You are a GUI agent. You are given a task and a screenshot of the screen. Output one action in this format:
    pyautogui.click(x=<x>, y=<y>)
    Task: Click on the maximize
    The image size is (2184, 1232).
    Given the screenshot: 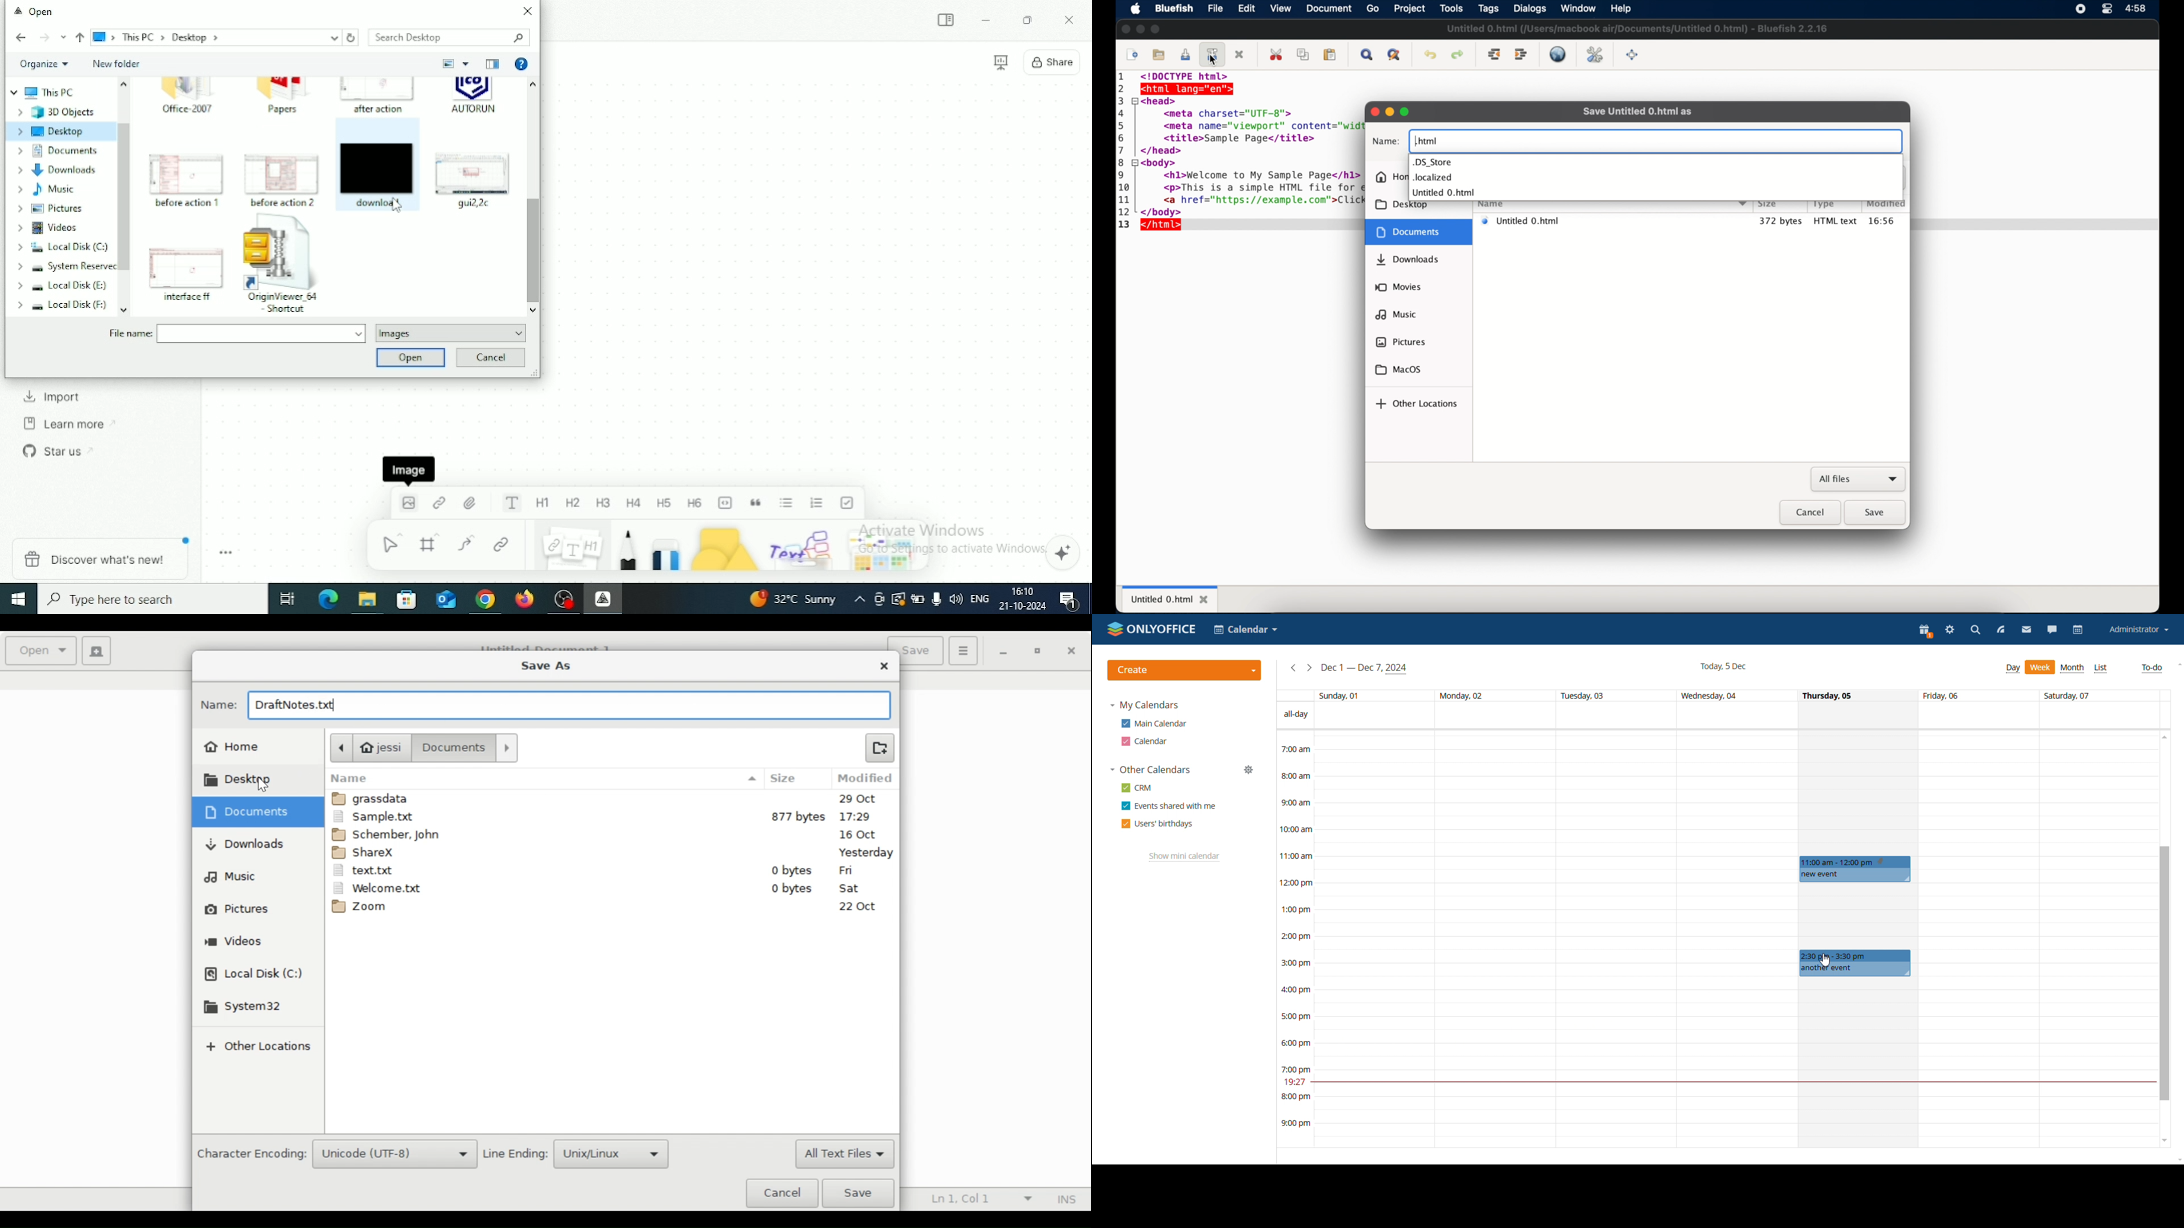 What is the action you would take?
    pyautogui.click(x=1156, y=29)
    